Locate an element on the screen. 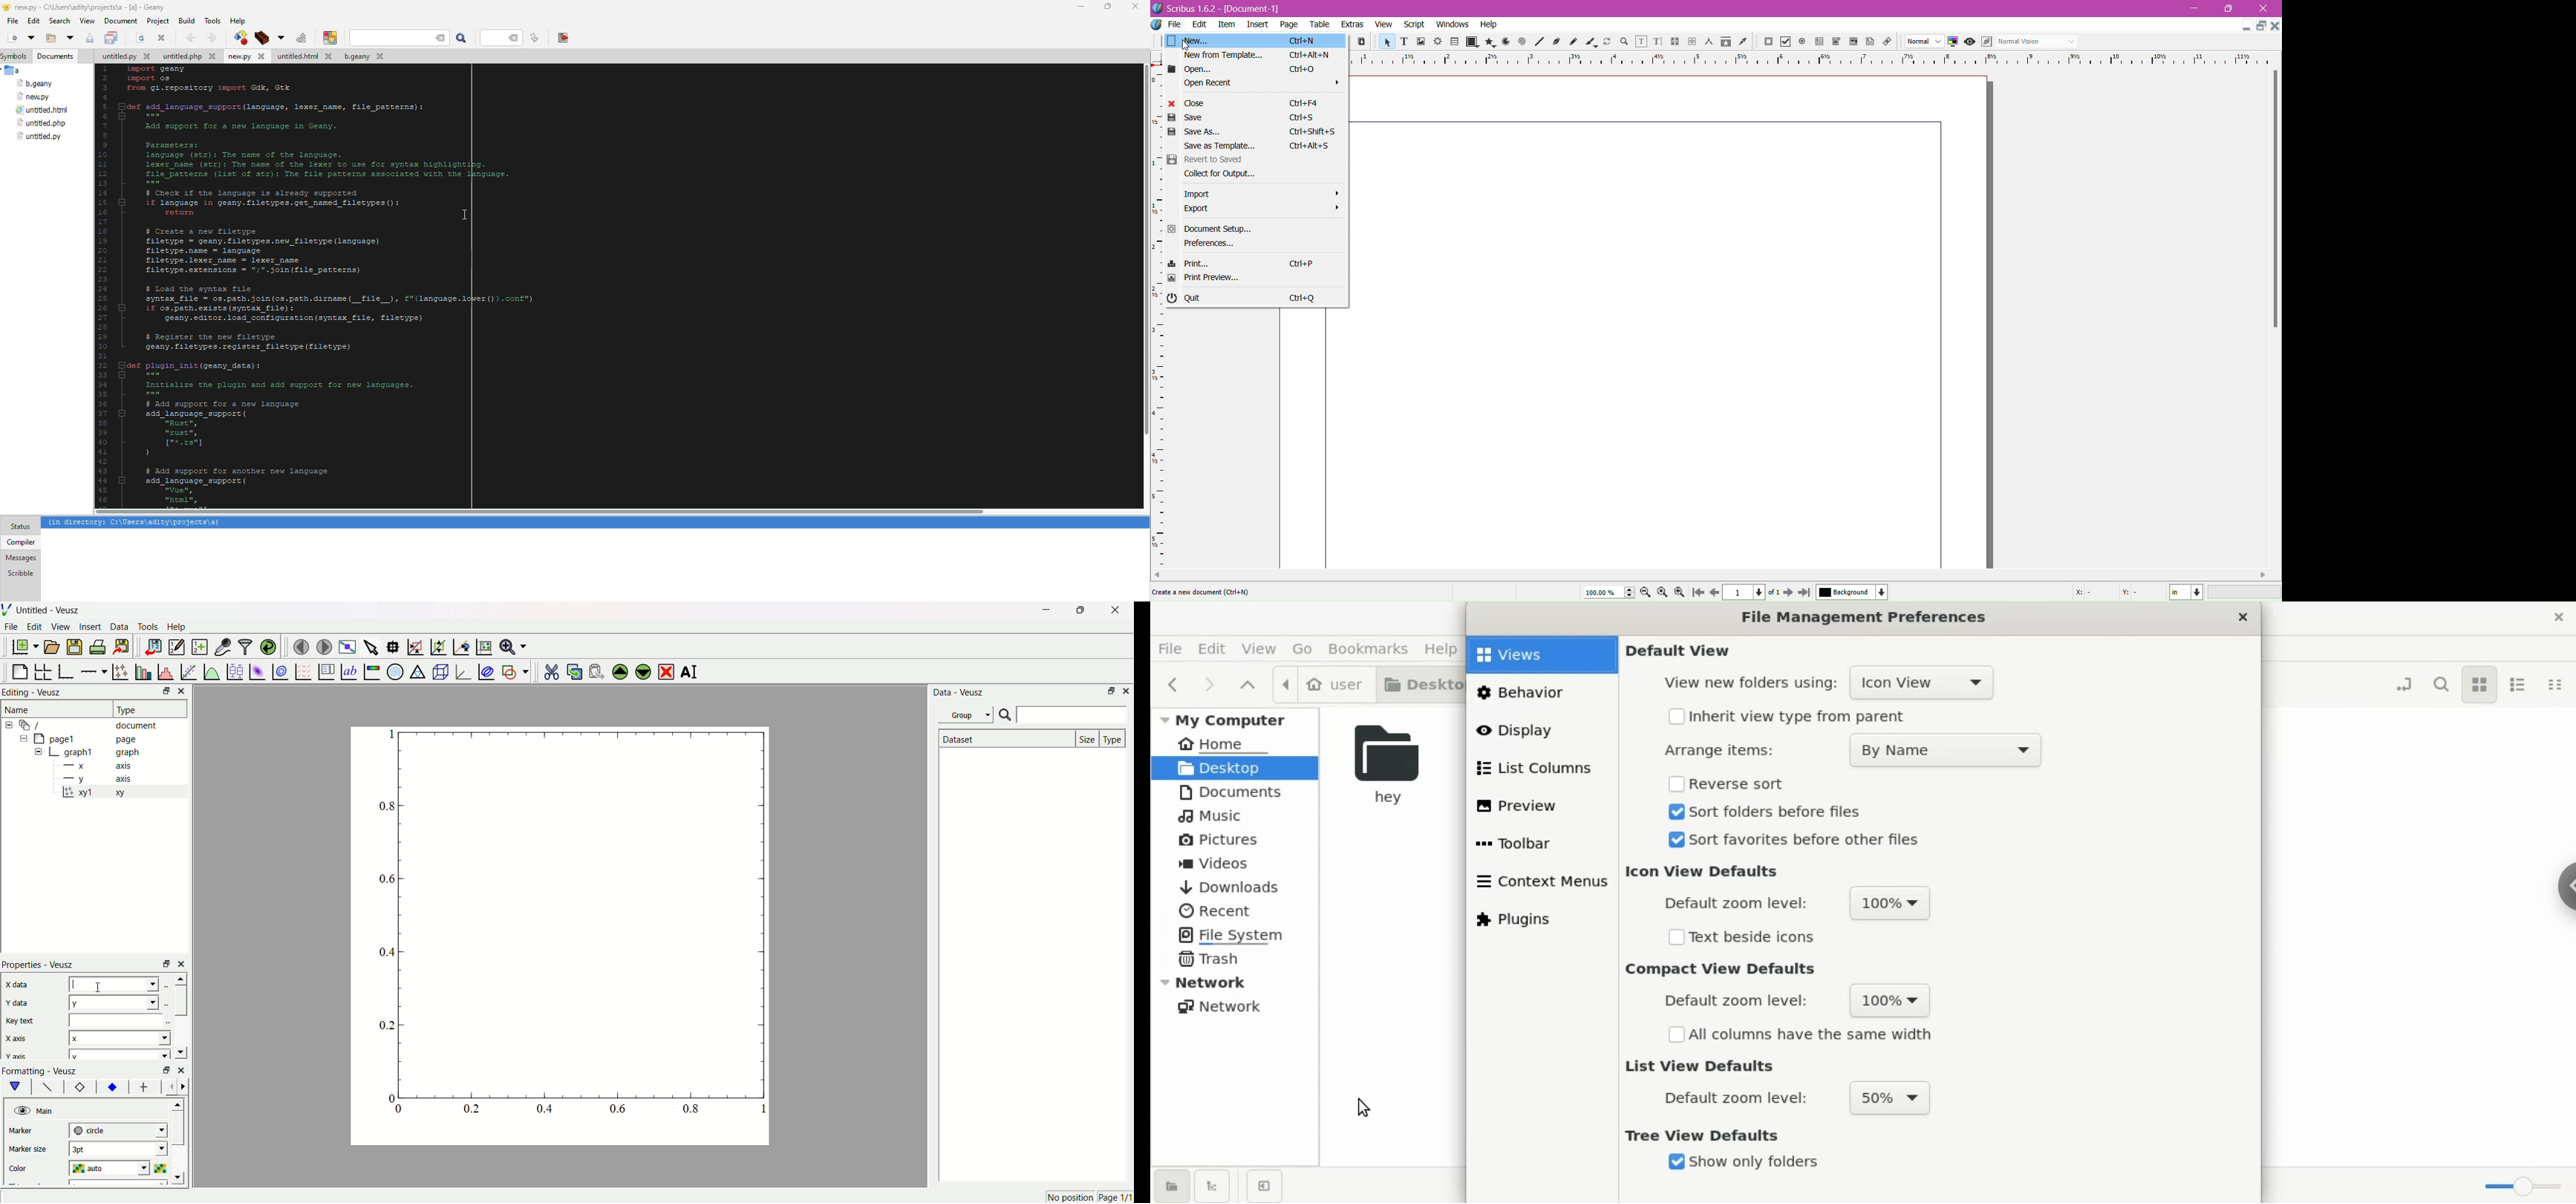  select is located at coordinates (1384, 41).